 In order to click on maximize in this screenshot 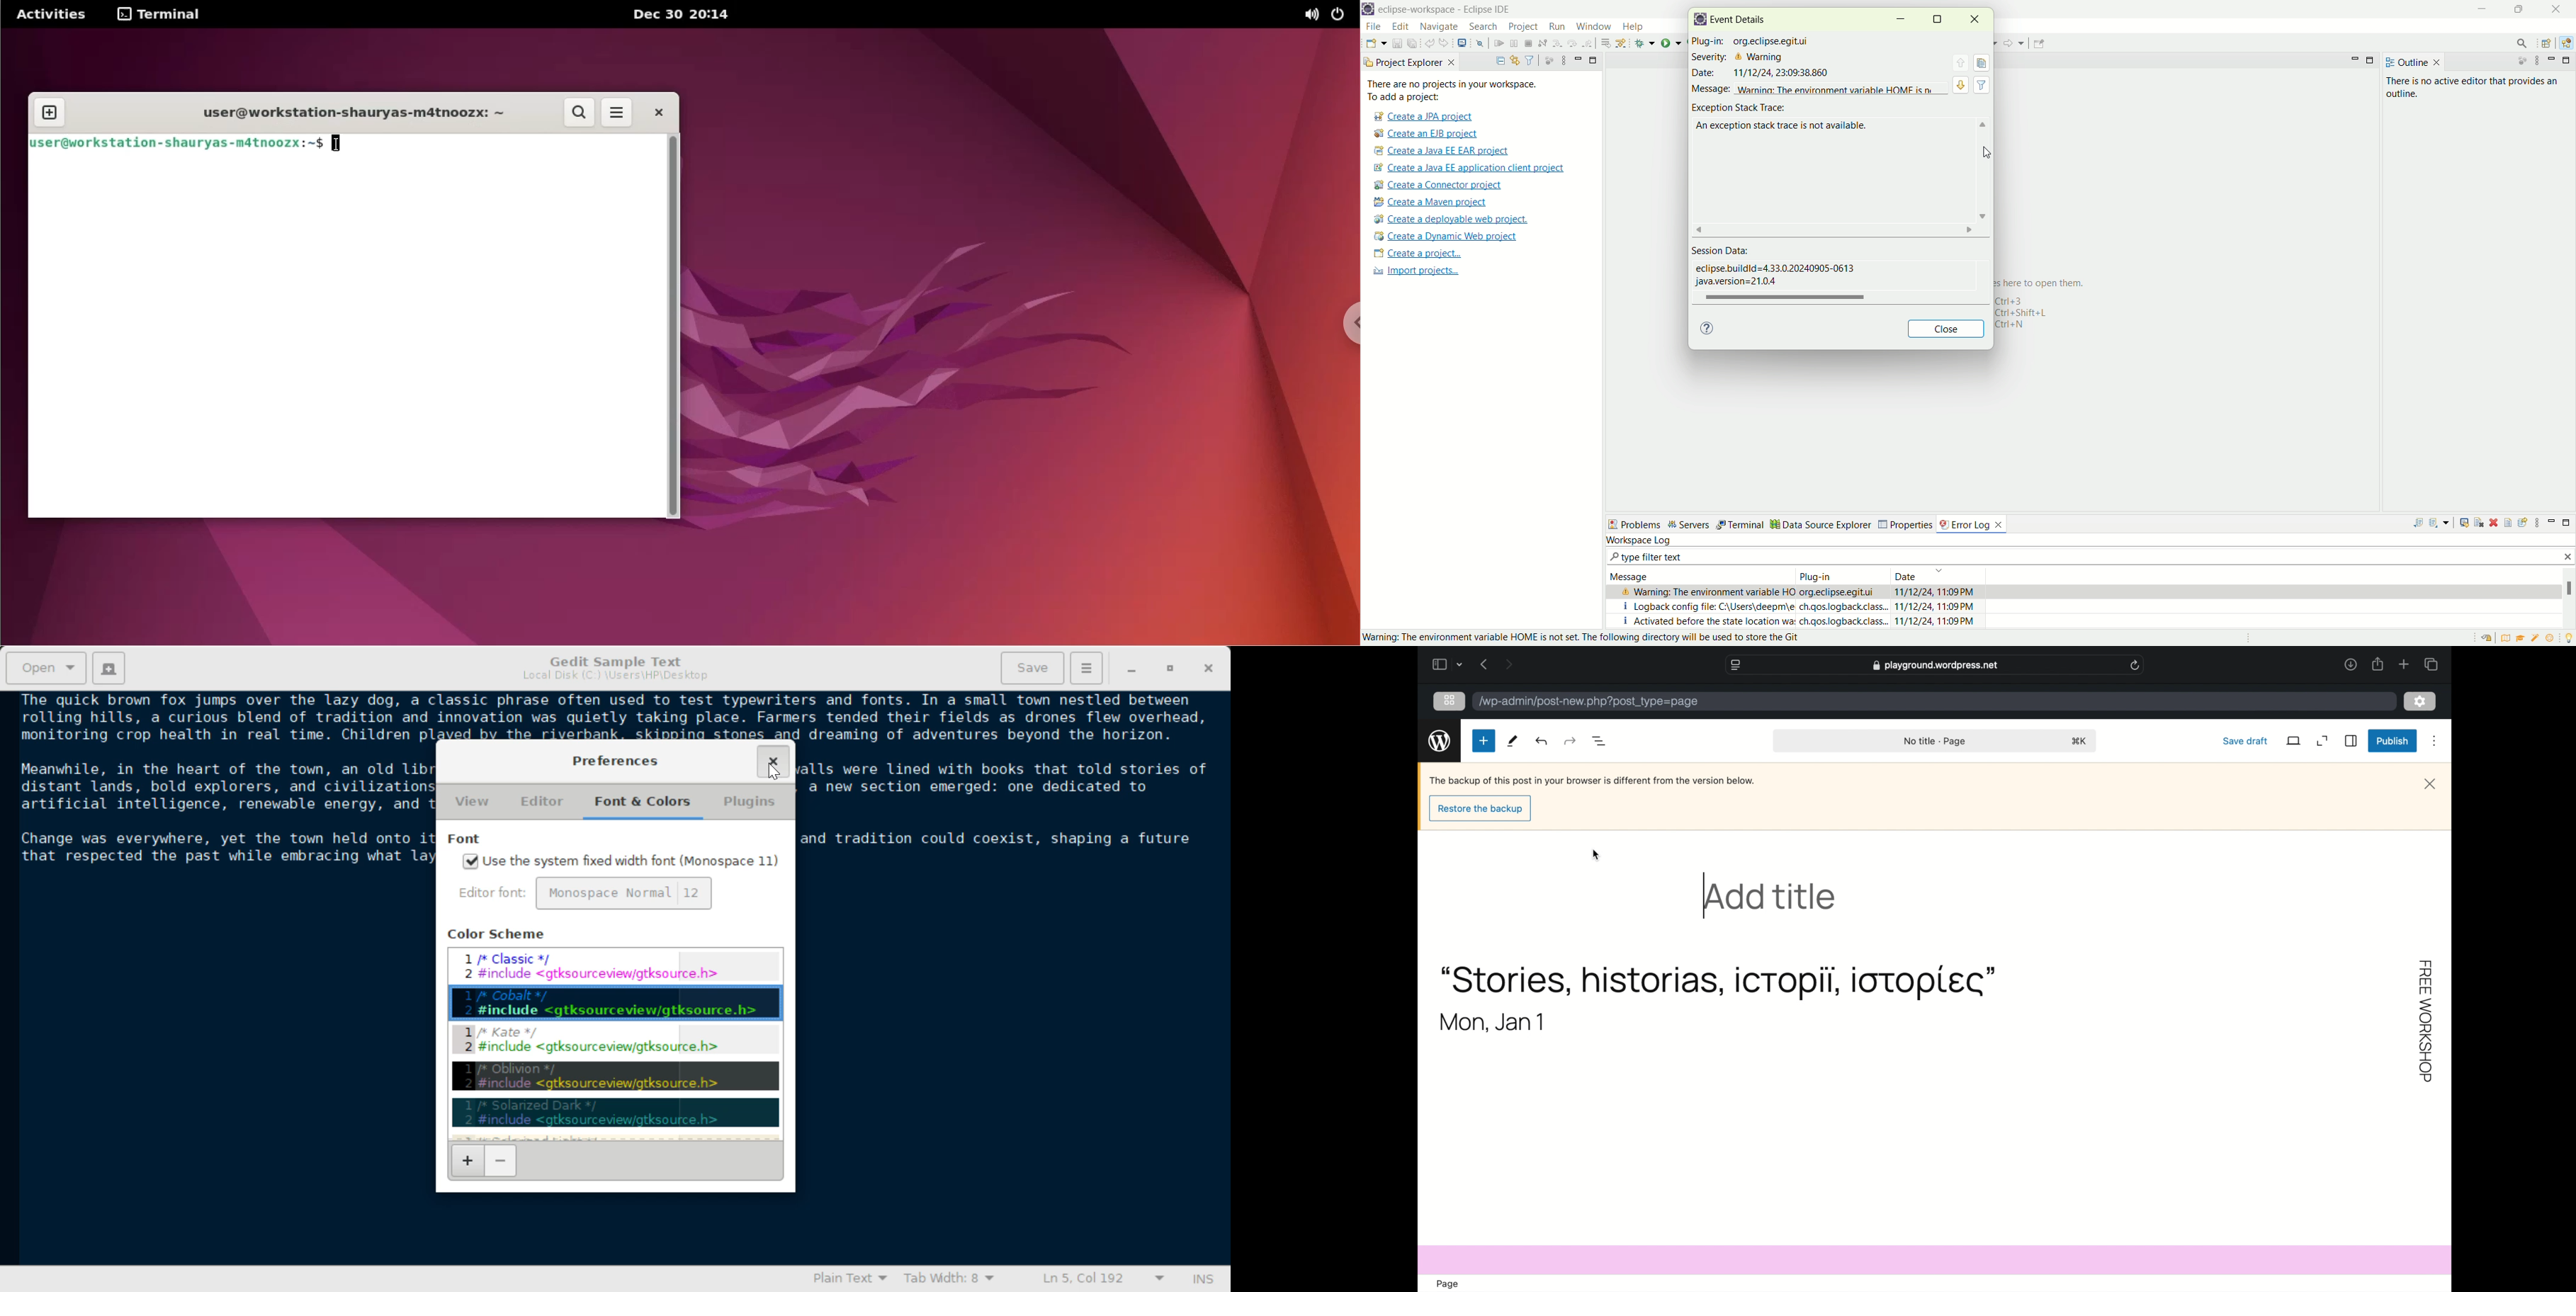, I will do `click(2372, 60)`.